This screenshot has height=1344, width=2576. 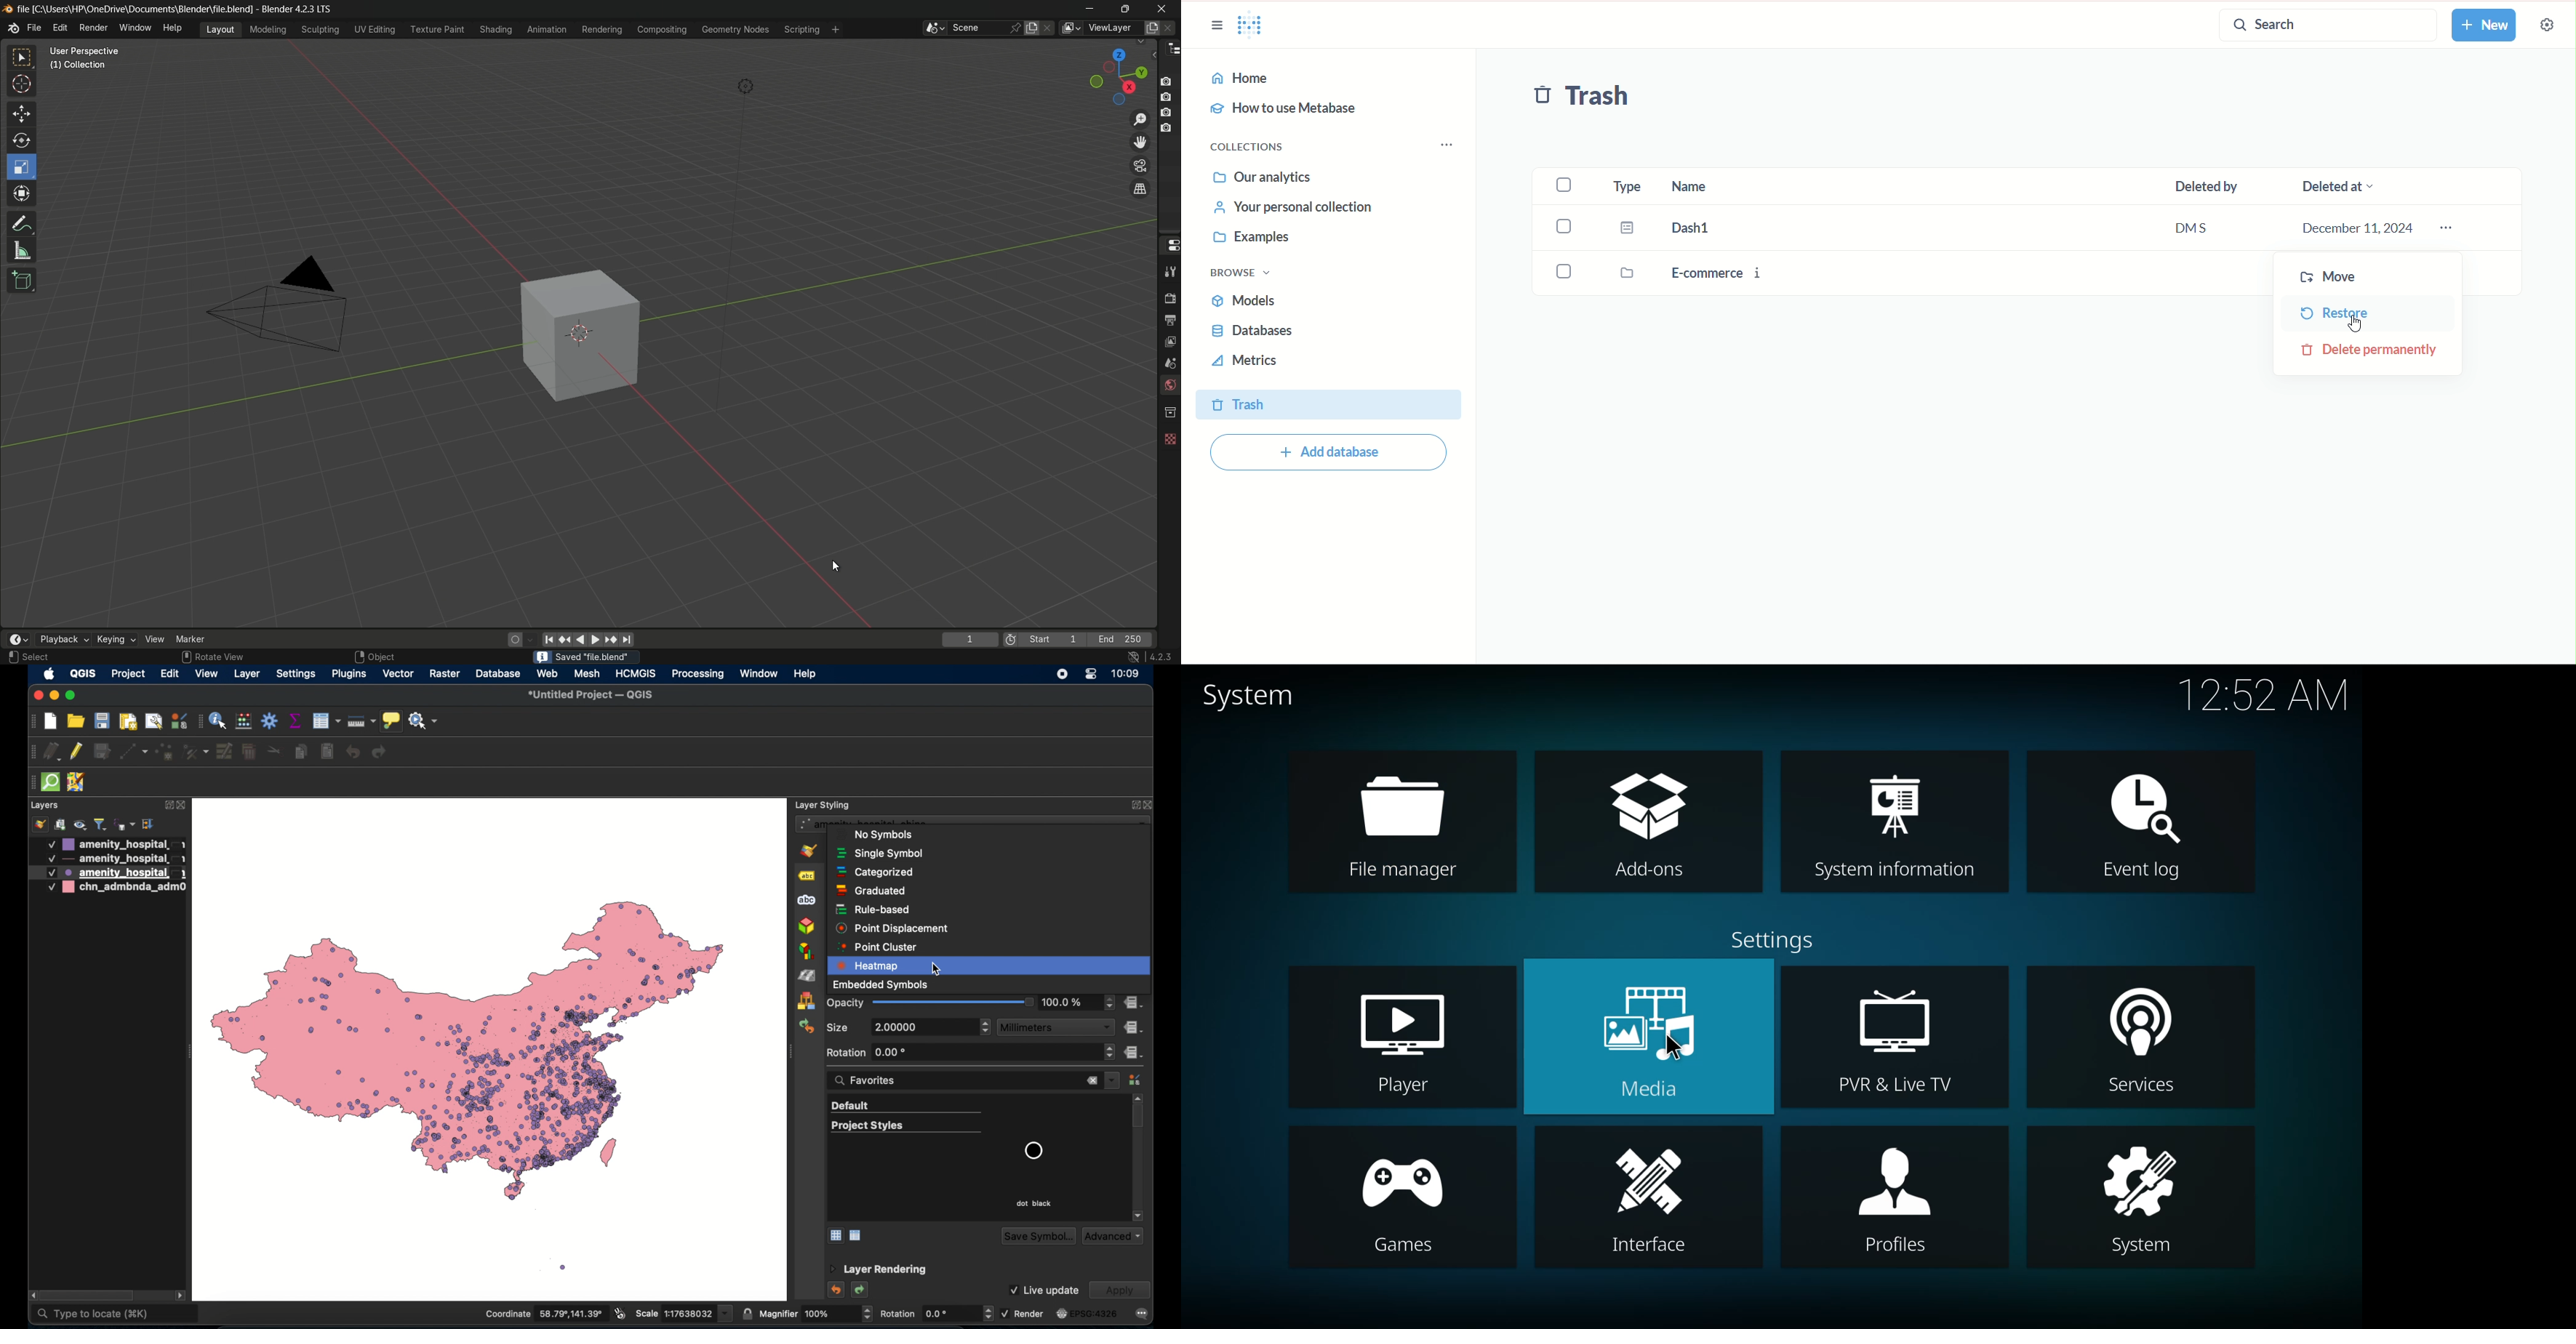 I want to click on 12:52 AM, so click(x=2263, y=699).